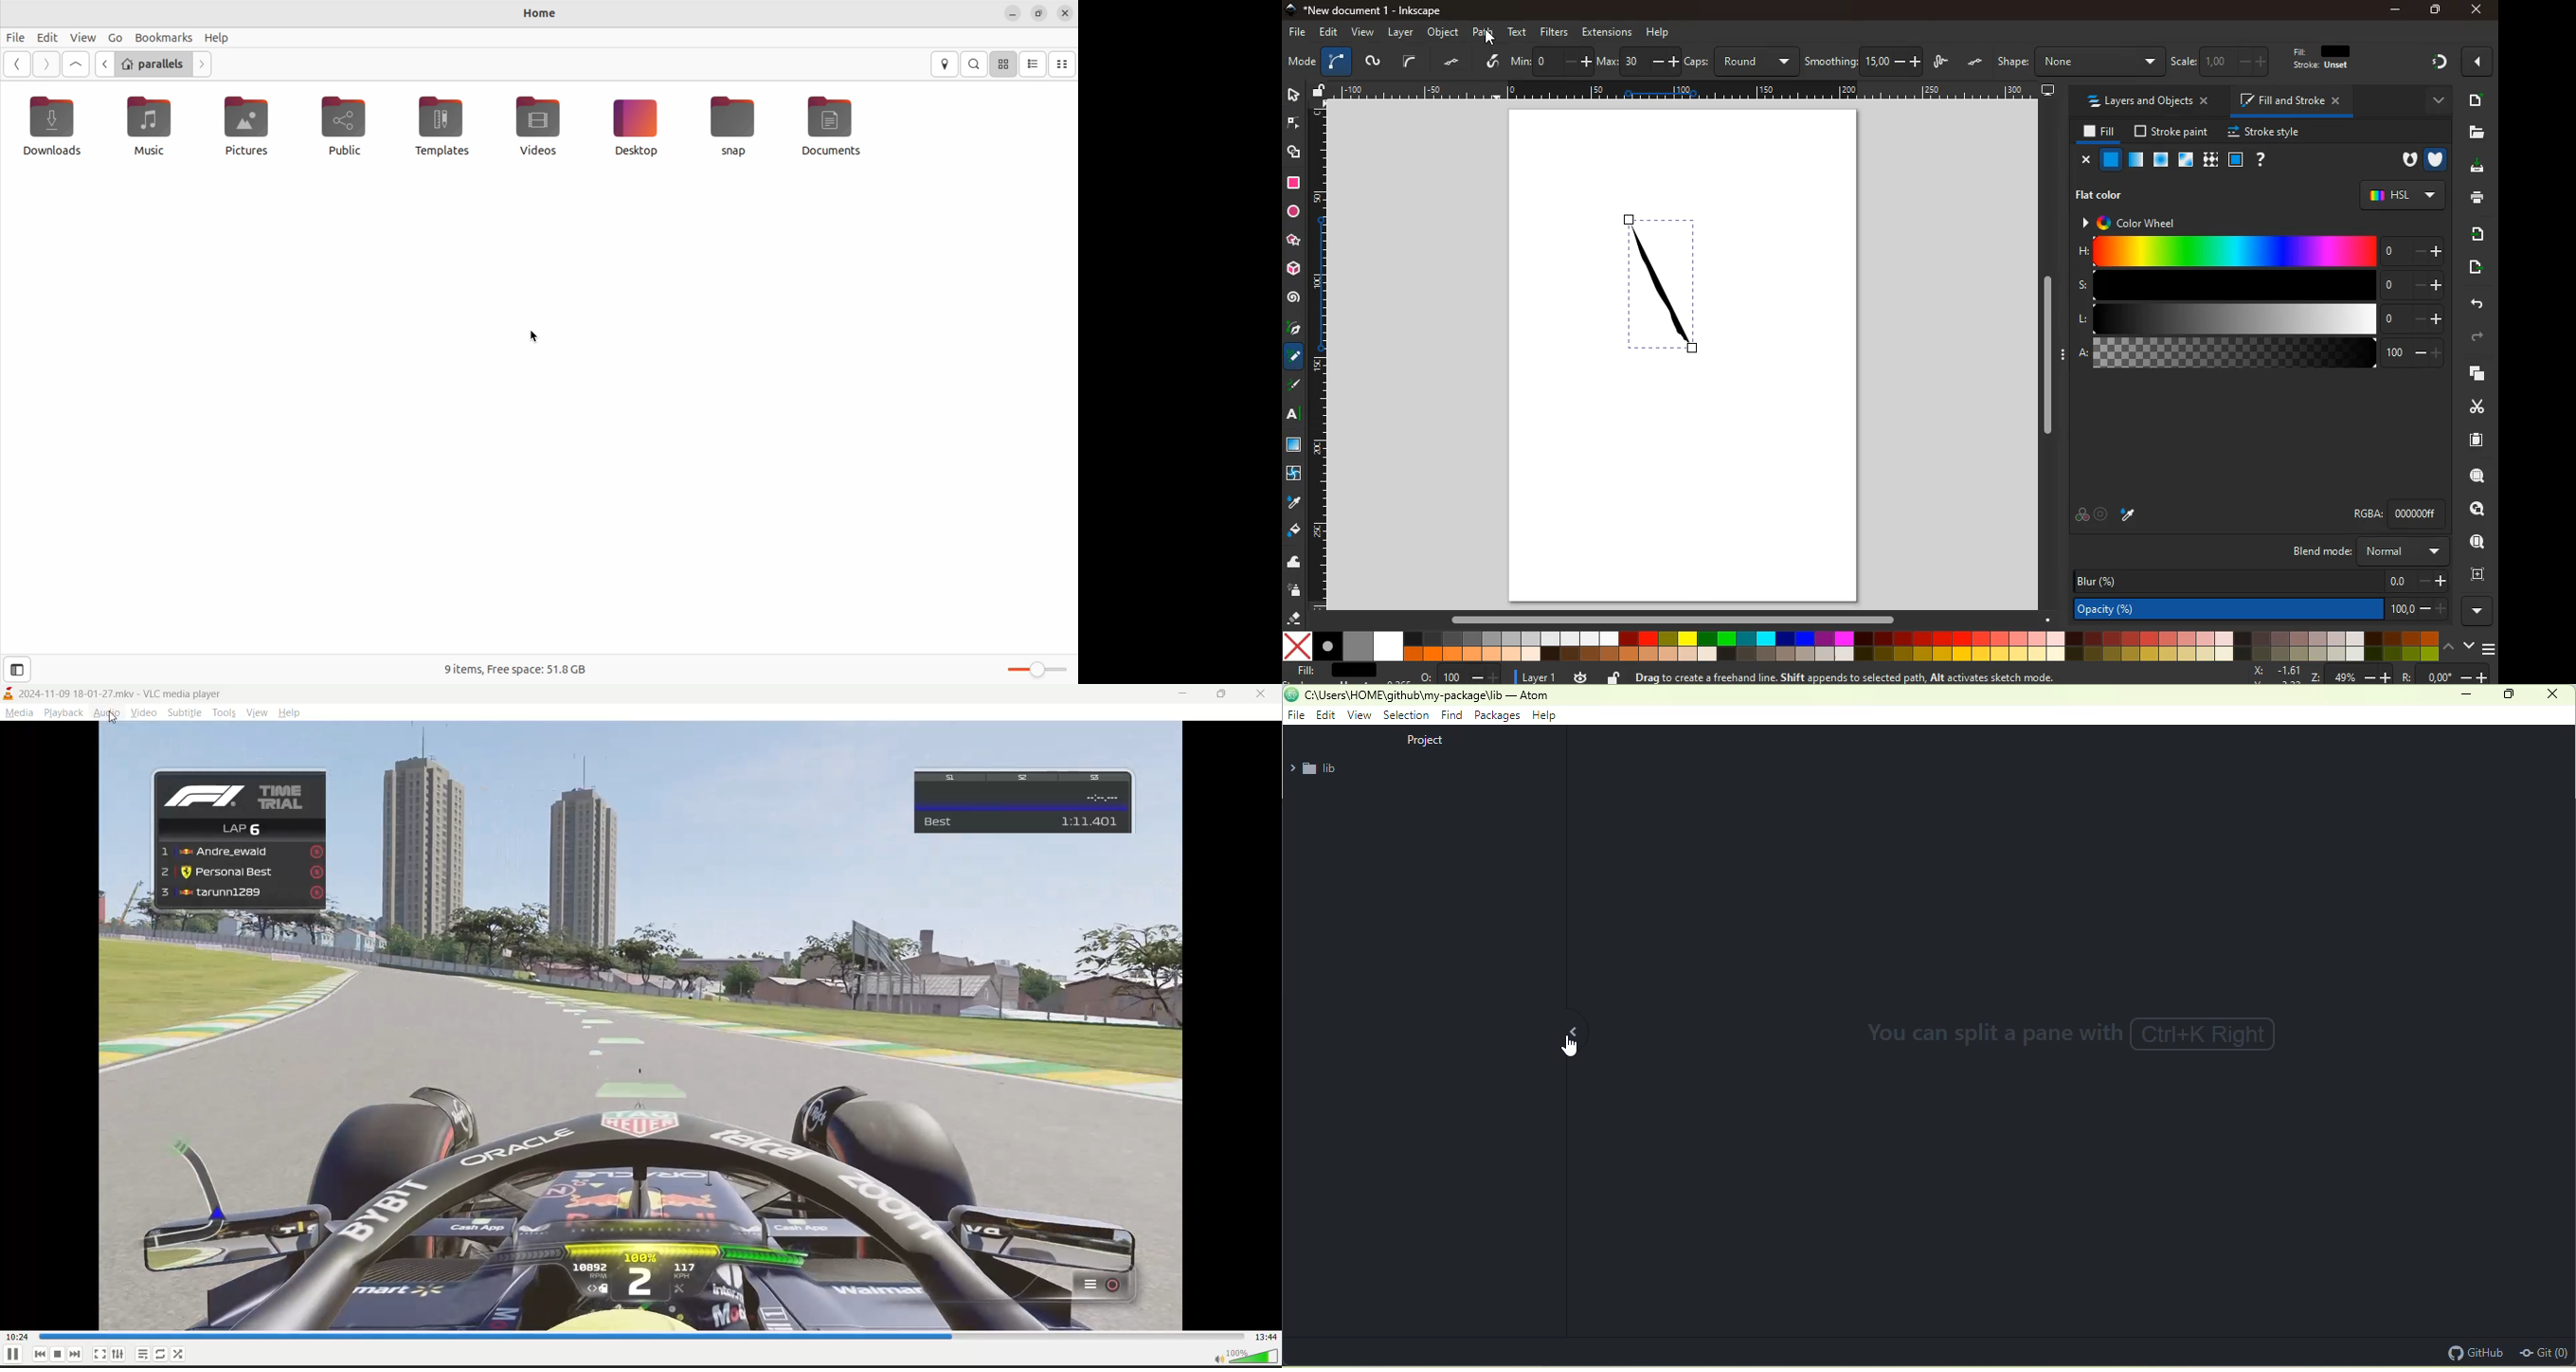 Image resolution: width=2576 pixels, height=1372 pixels. What do you see at coordinates (2546, 1351) in the screenshot?
I see `git` at bounding box center [2546, 1351].